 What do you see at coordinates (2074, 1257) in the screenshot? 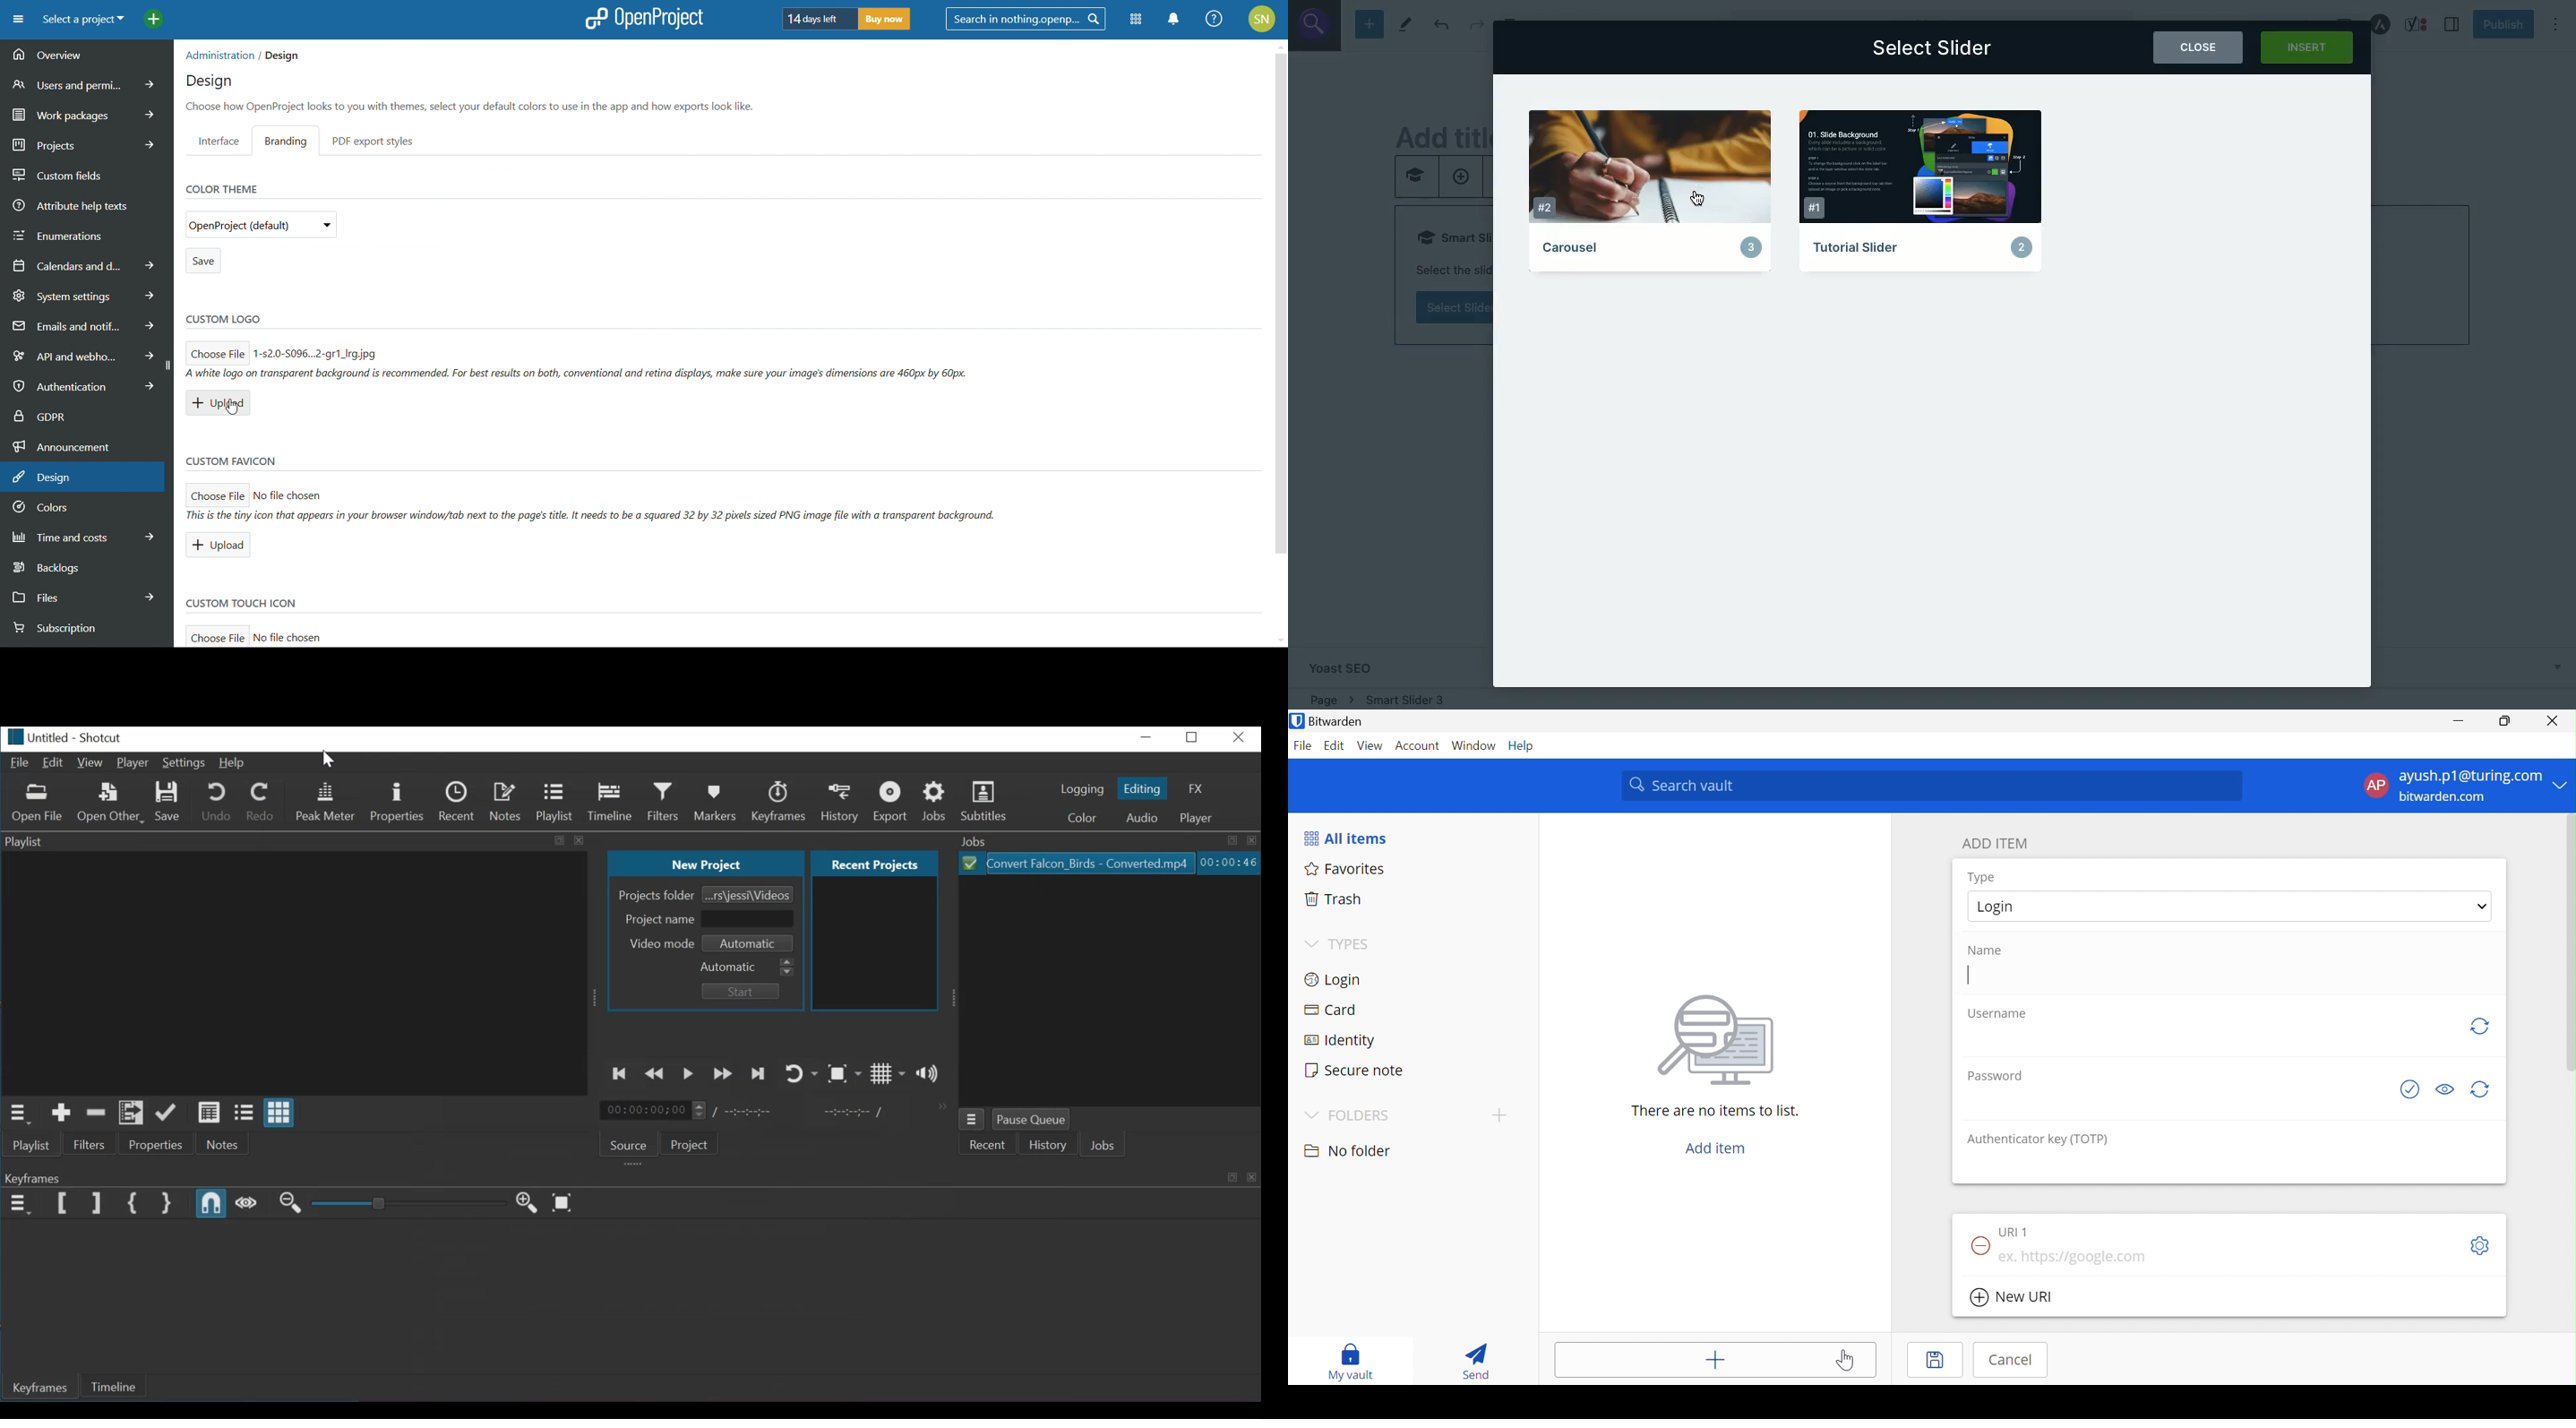
I see `ex. https://google.com` at bounding box center [2074, 1257].